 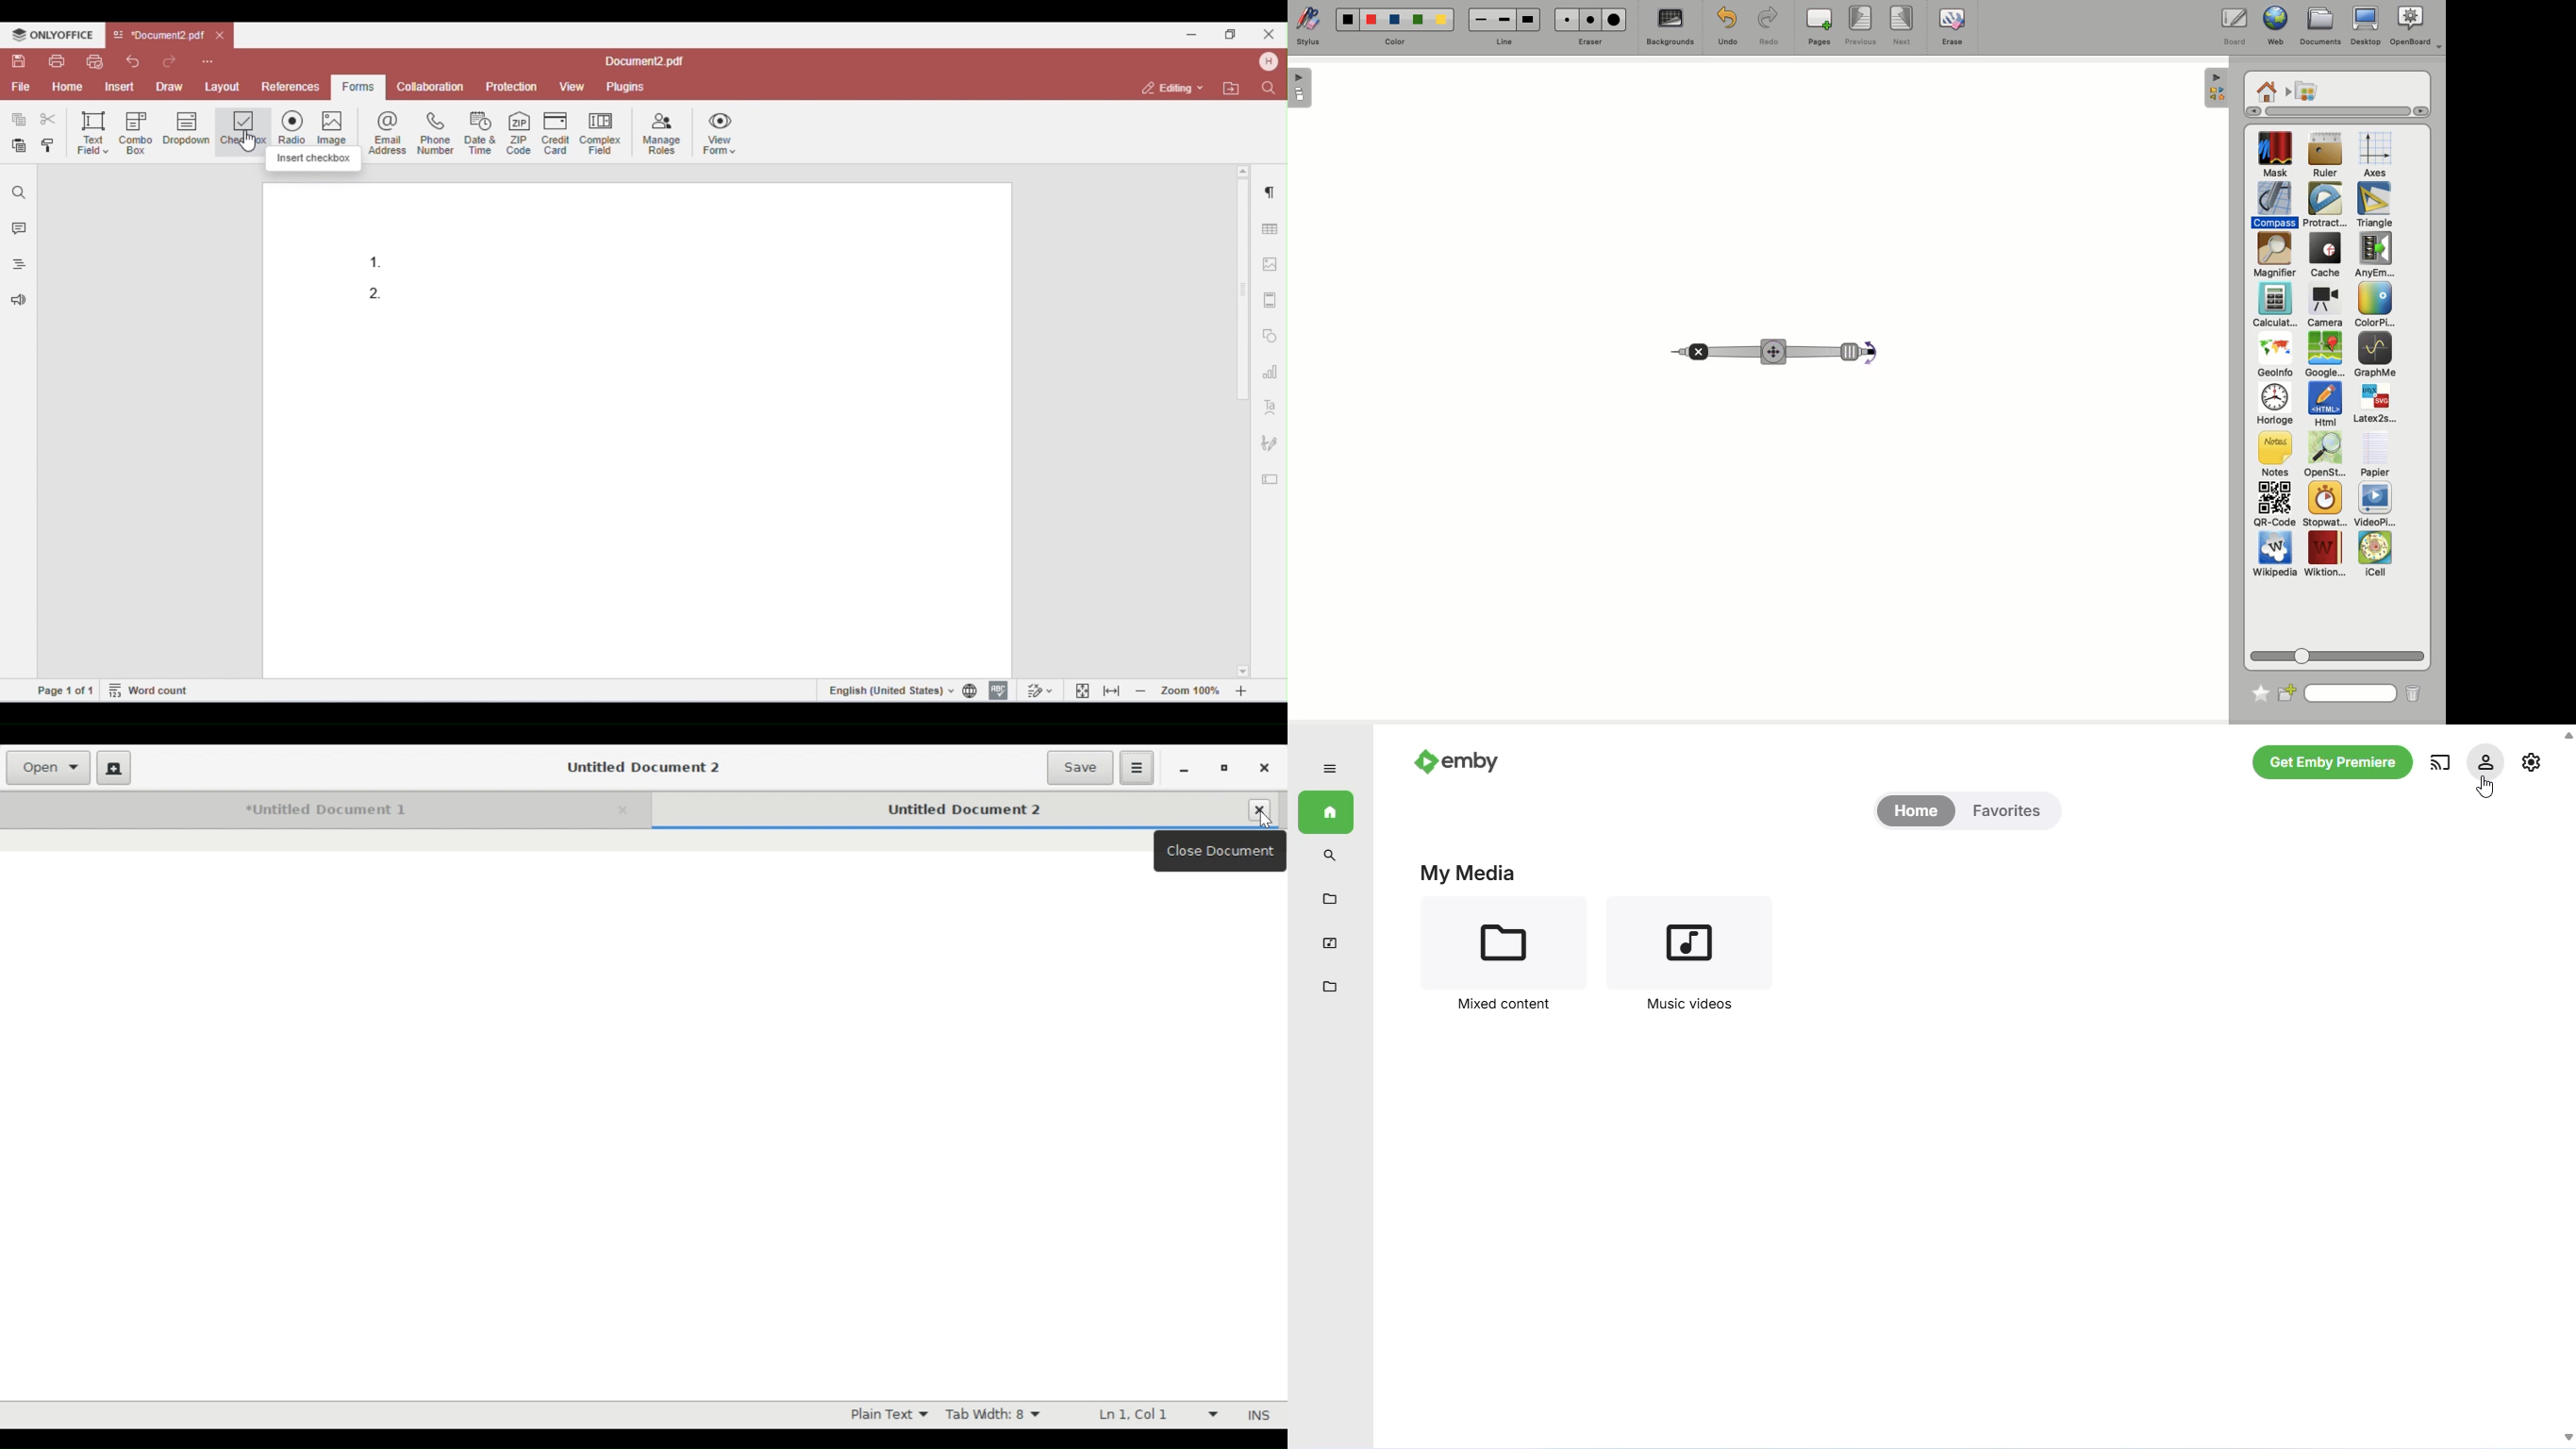 I want to click on Mask, so click(x=2276, y=156).